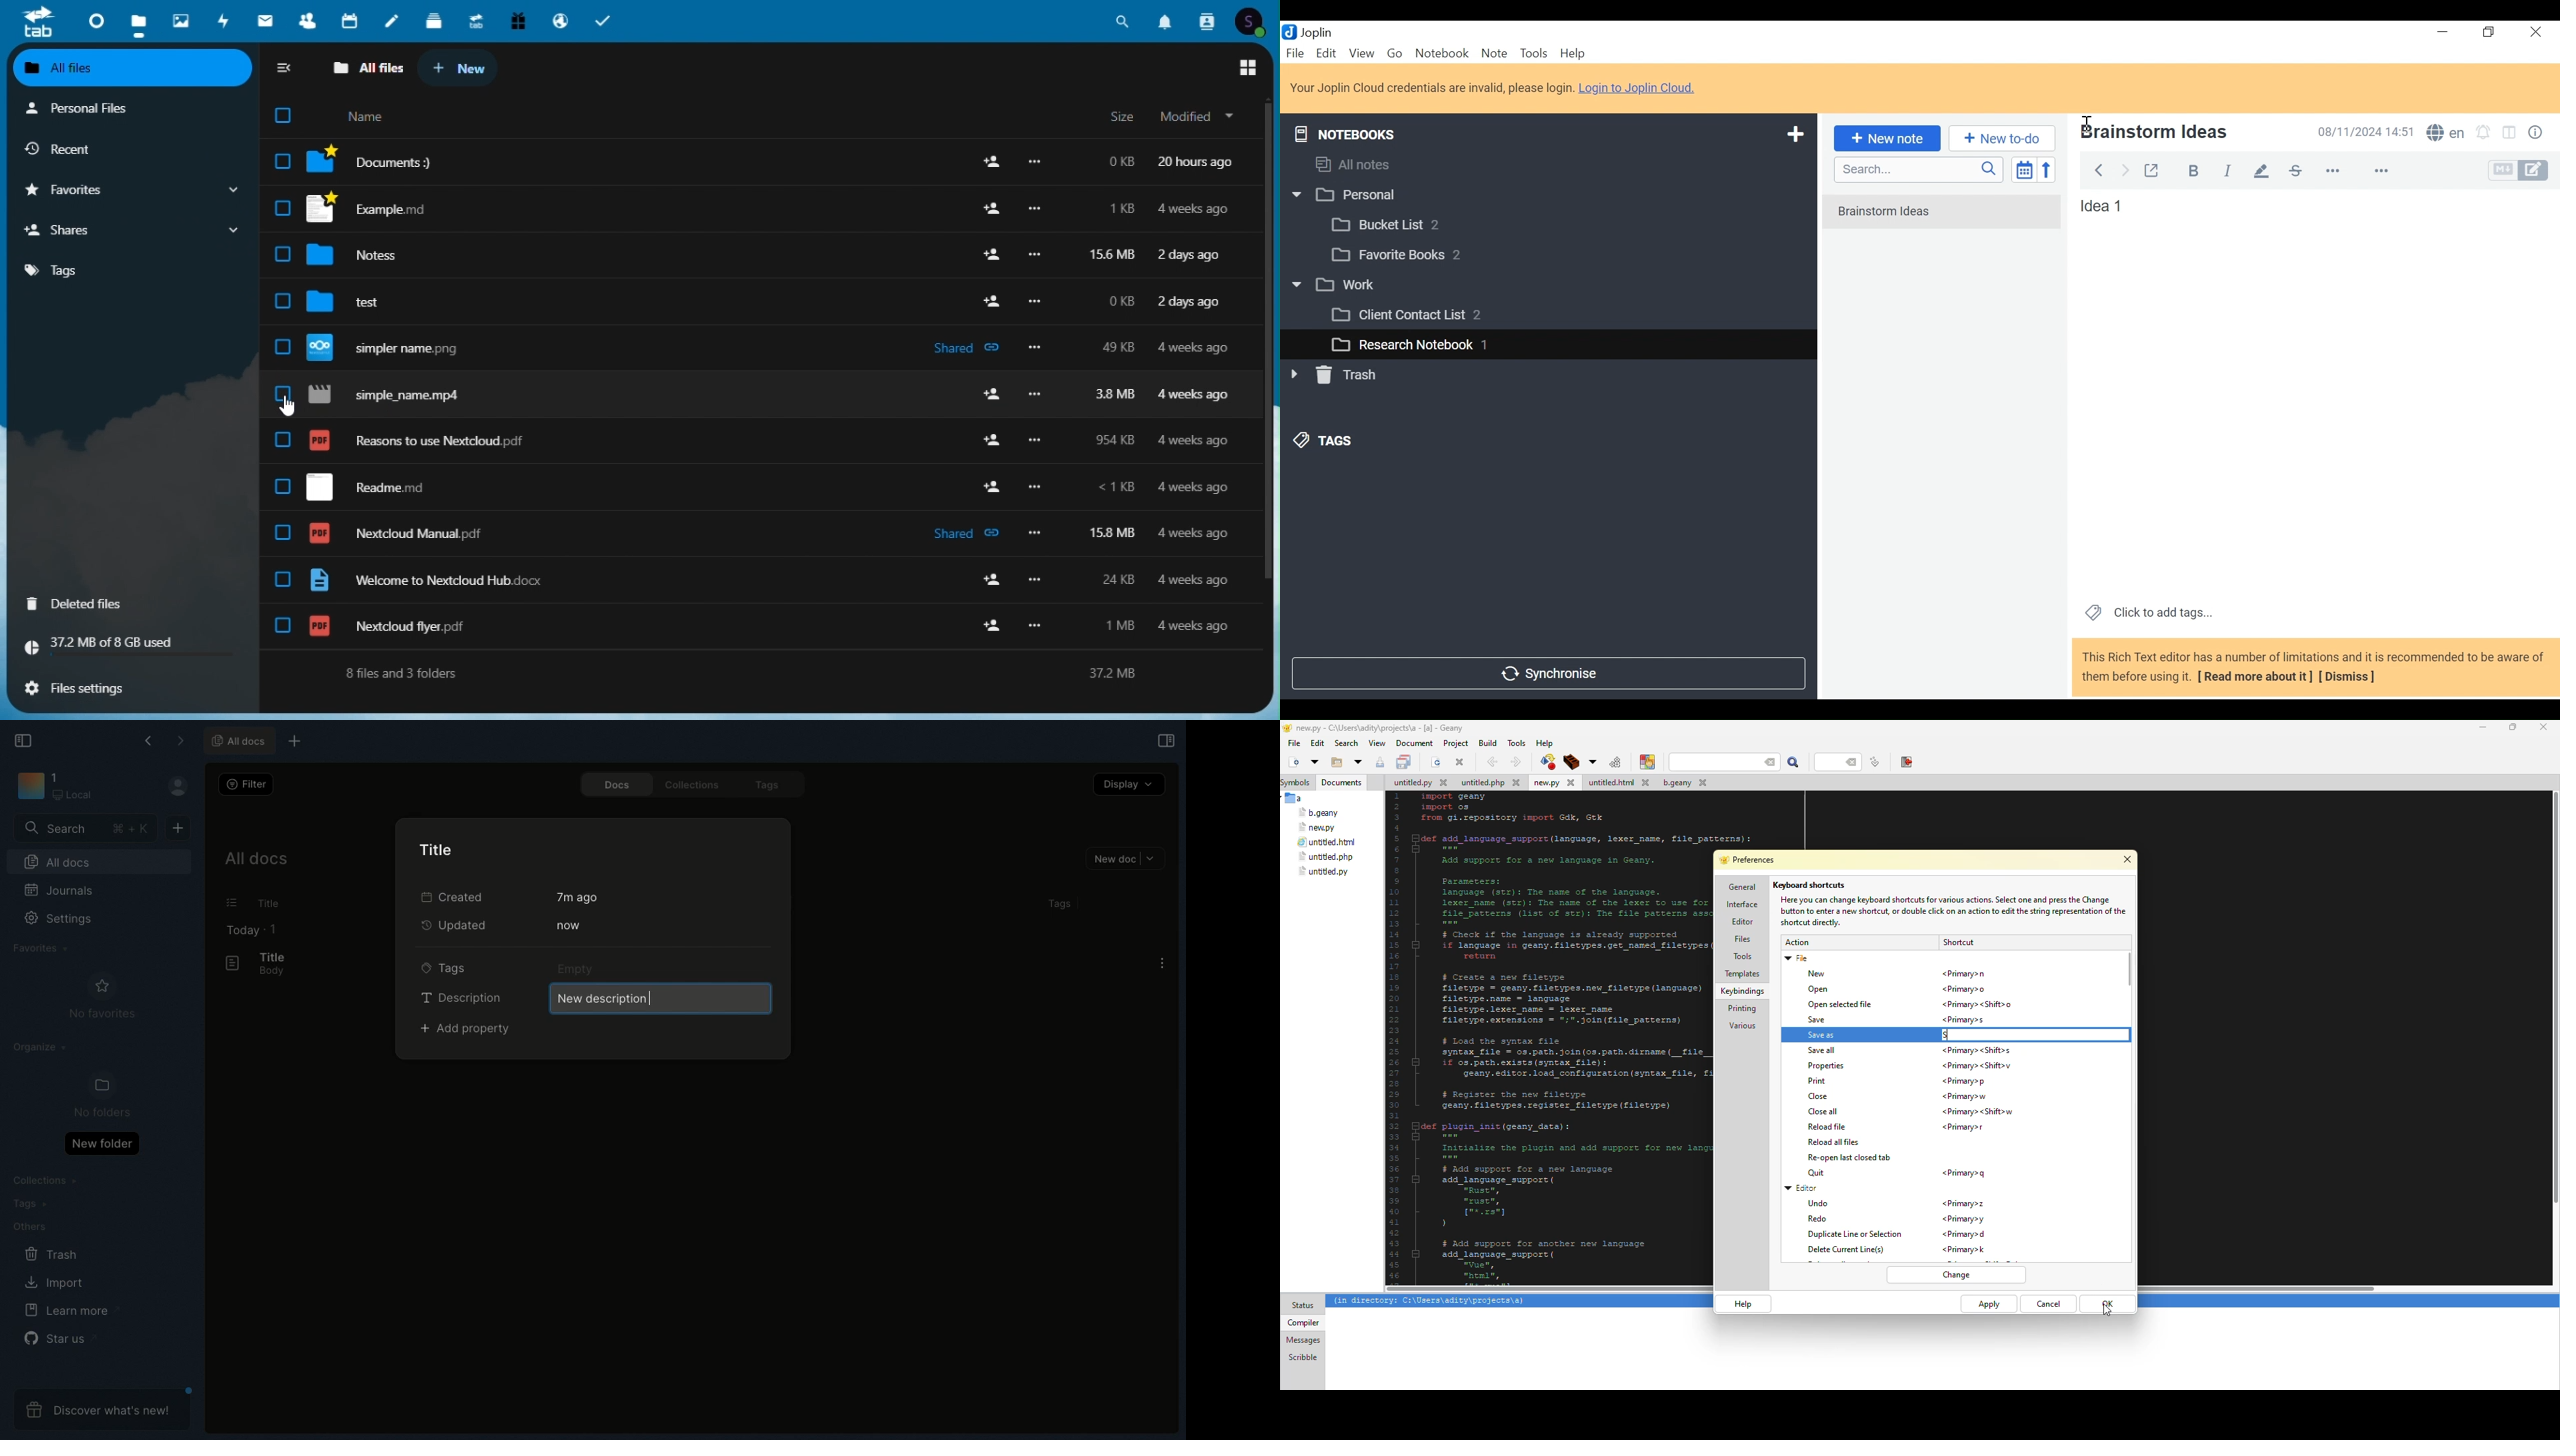 This screenshot has height=1456, width=2576. What do you see at coordinates (1338, 442) in the screenshot?
I see `&) TAGS` at bounding box center [1338, 442].